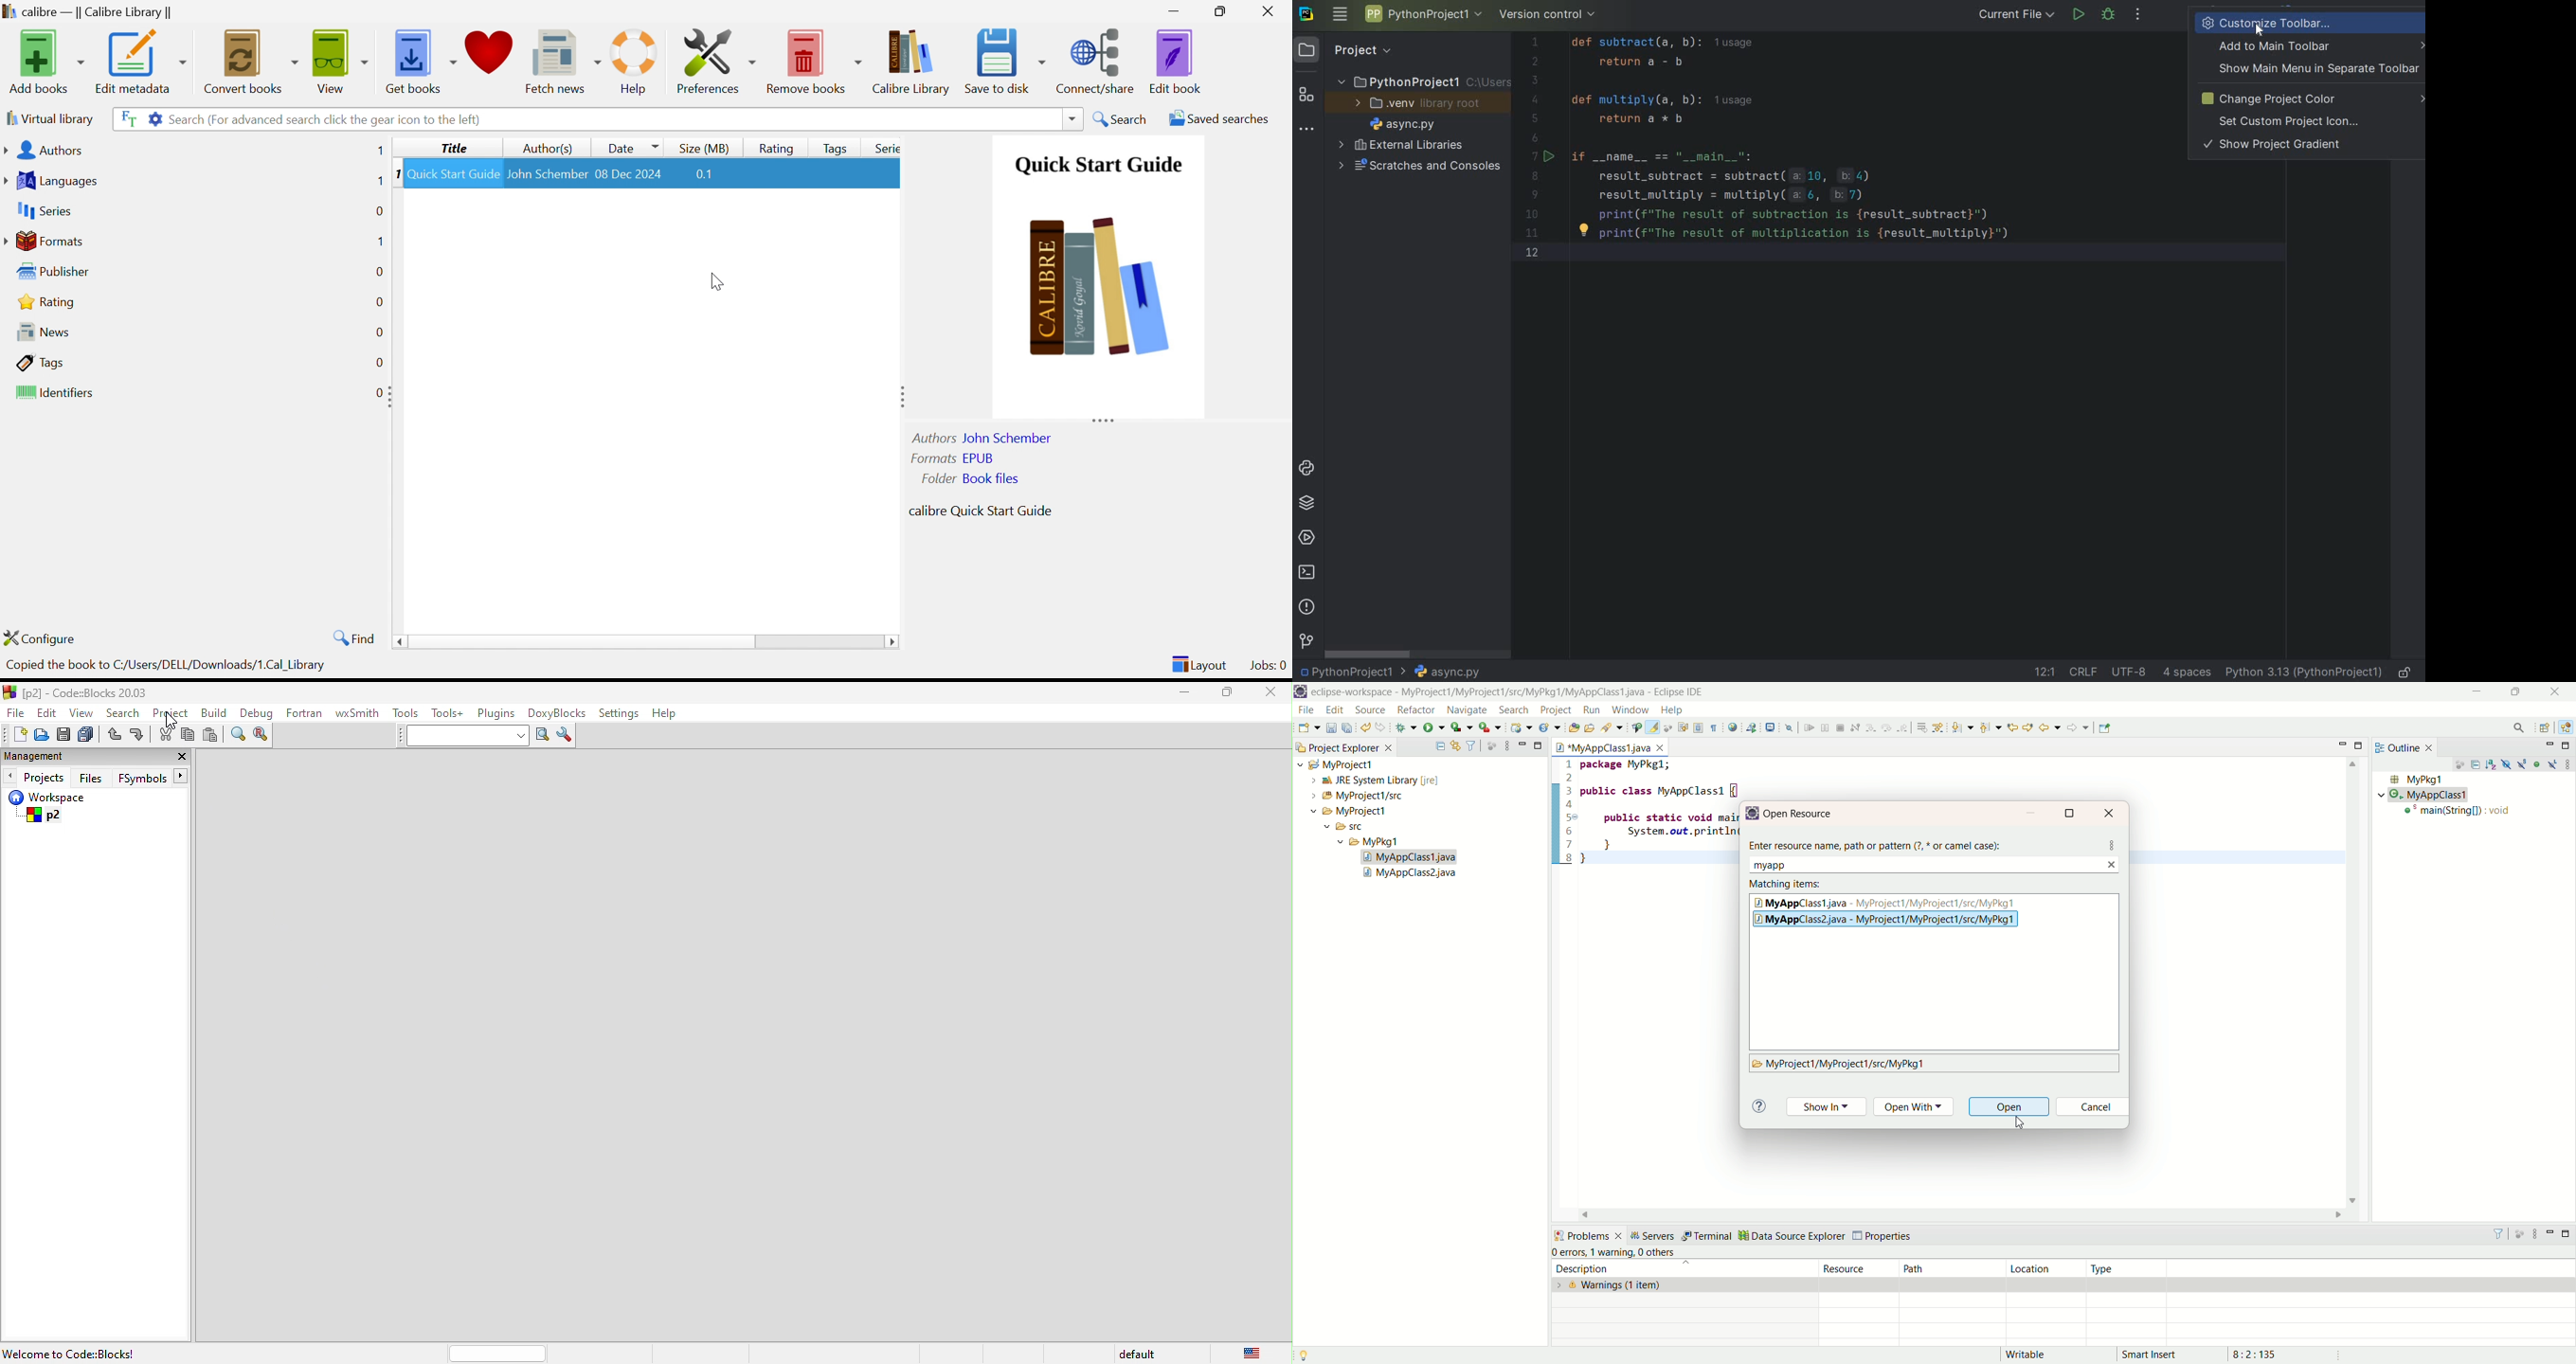  I want to click on Find, so click(355, 638).